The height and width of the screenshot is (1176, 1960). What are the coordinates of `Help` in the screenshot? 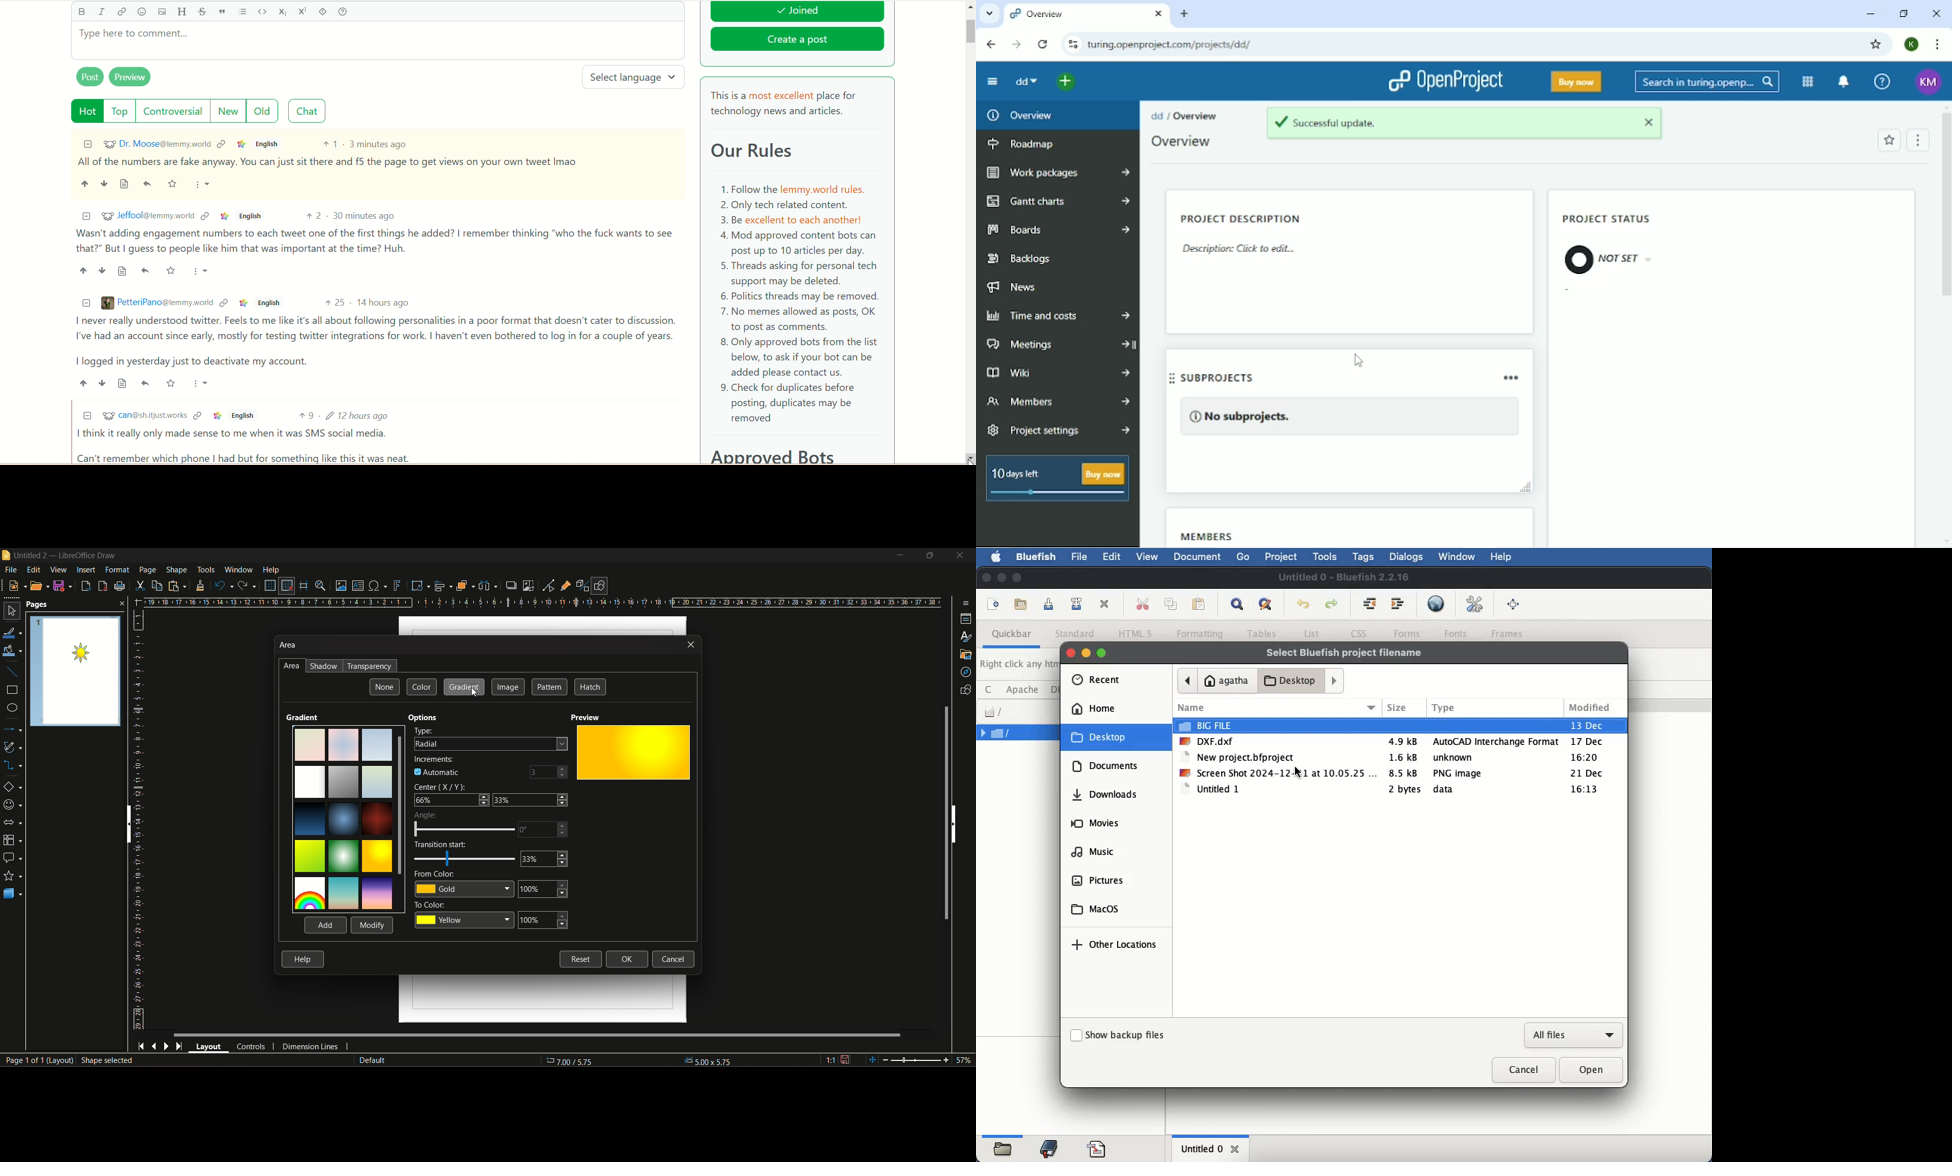 It's located at (304, 960).